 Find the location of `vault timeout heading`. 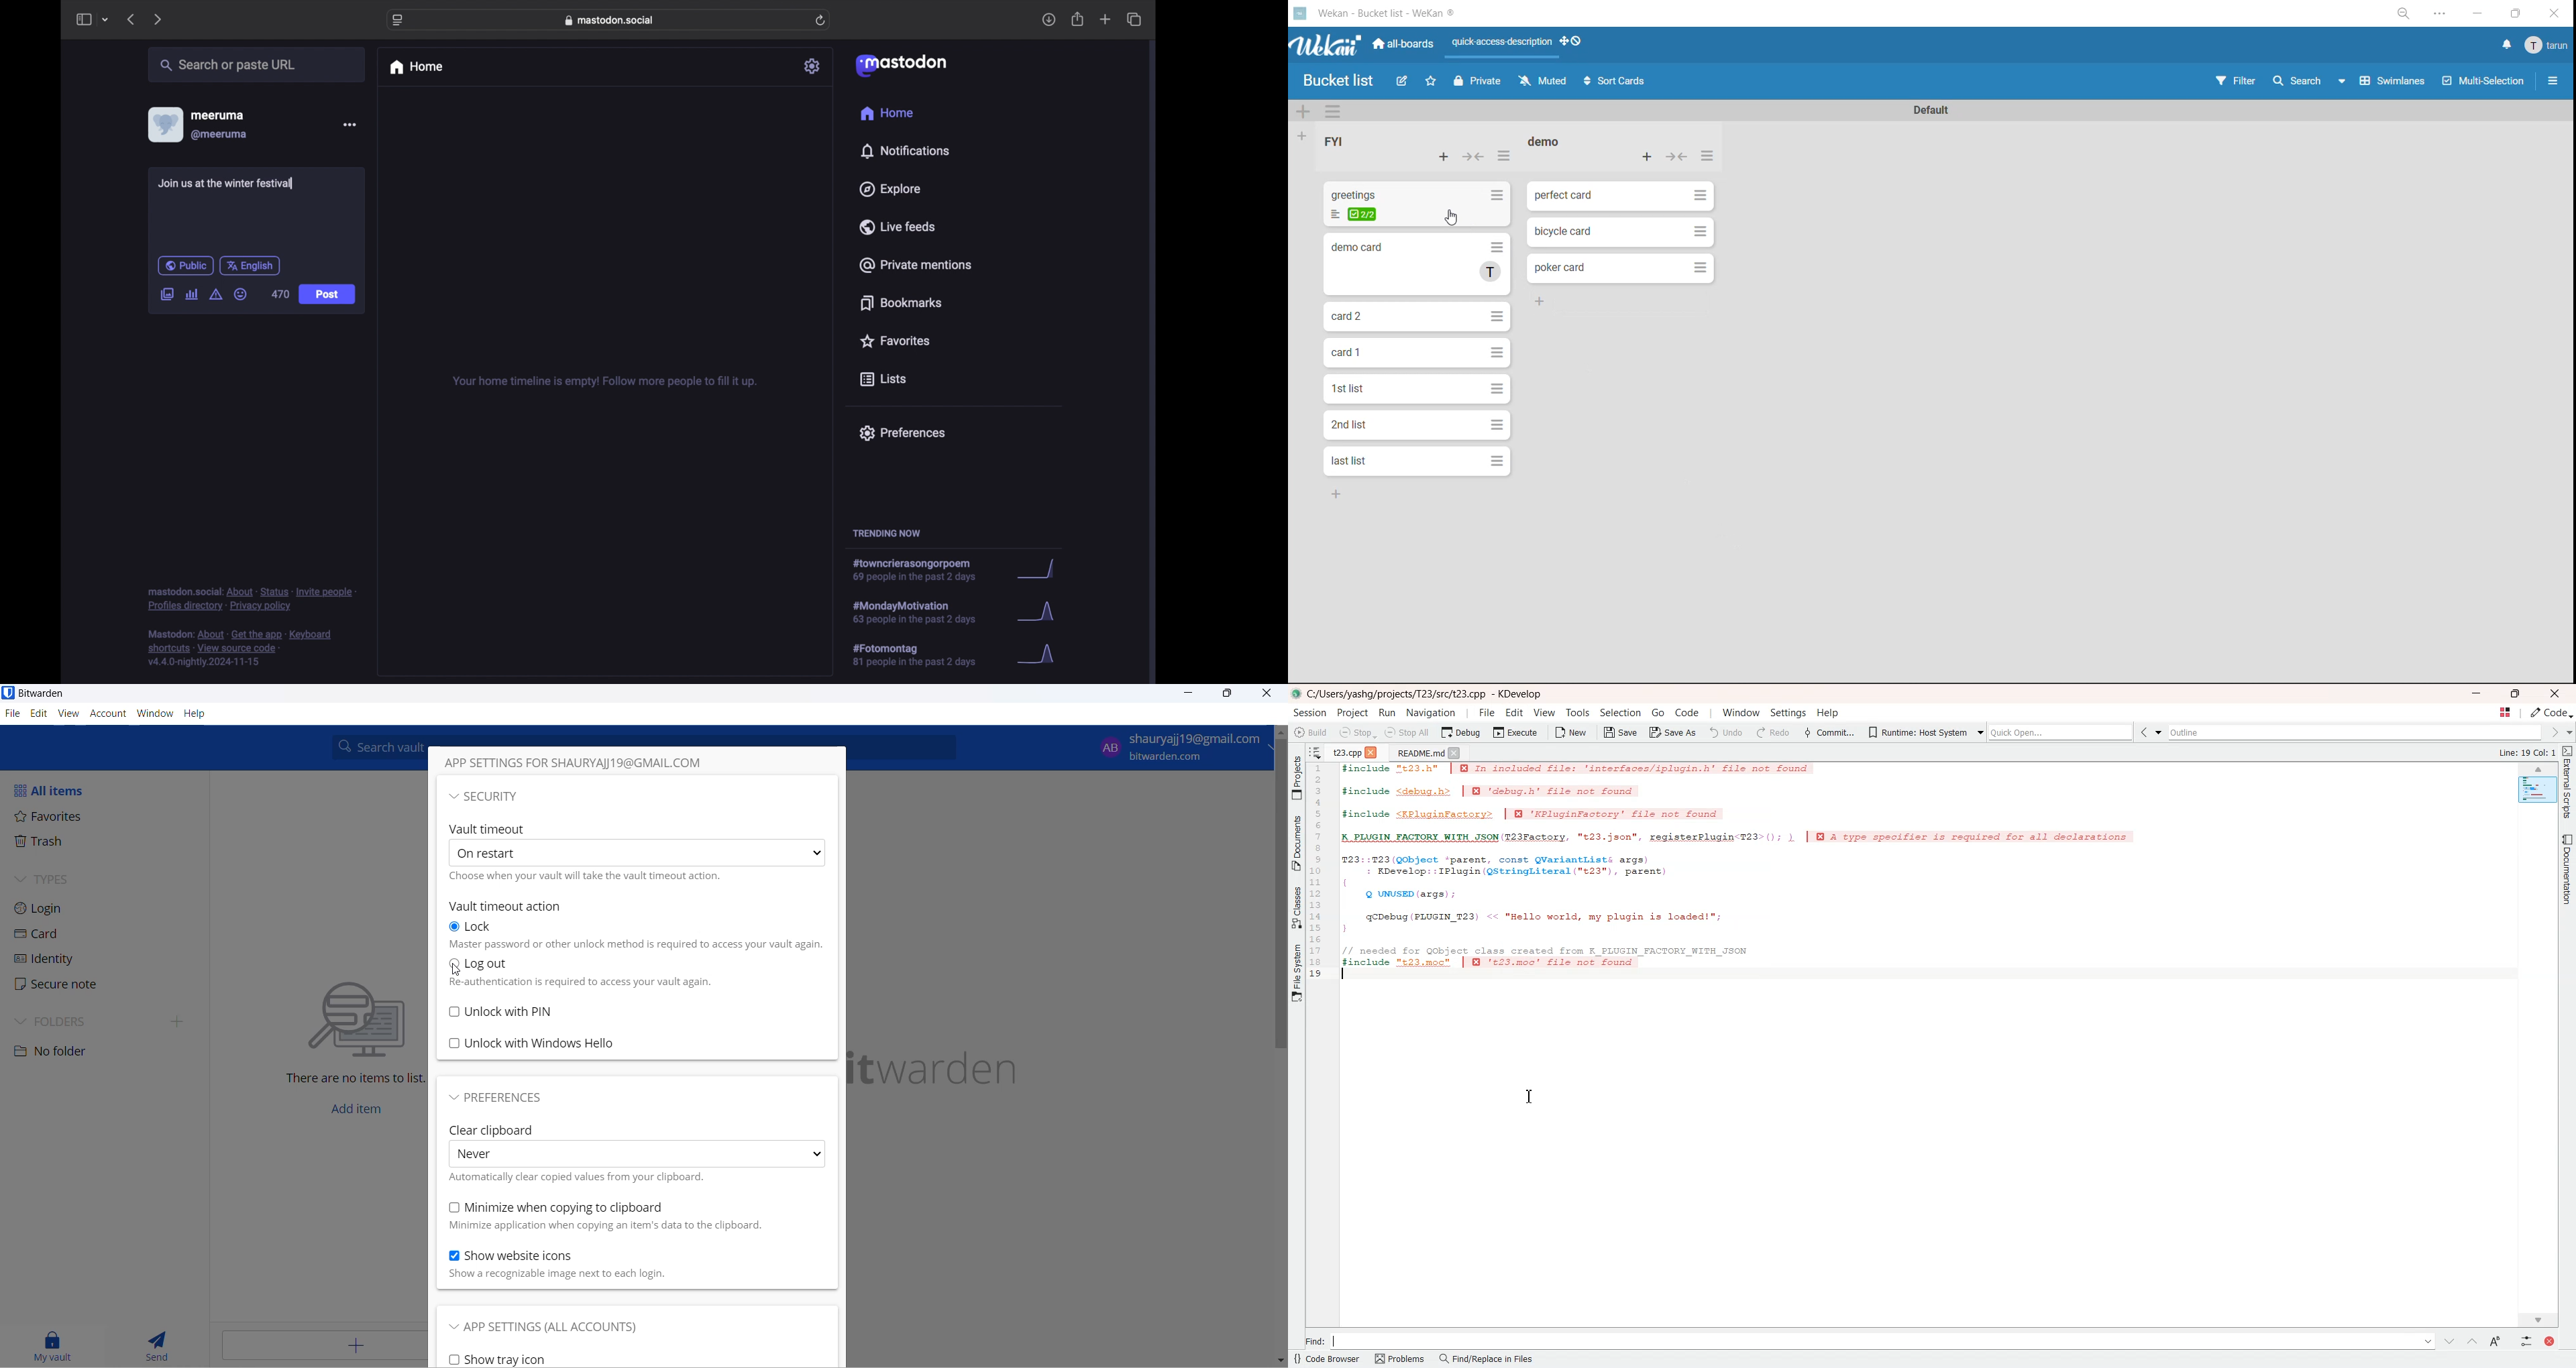

vault timeout heading is located at coordinates (490, 829).